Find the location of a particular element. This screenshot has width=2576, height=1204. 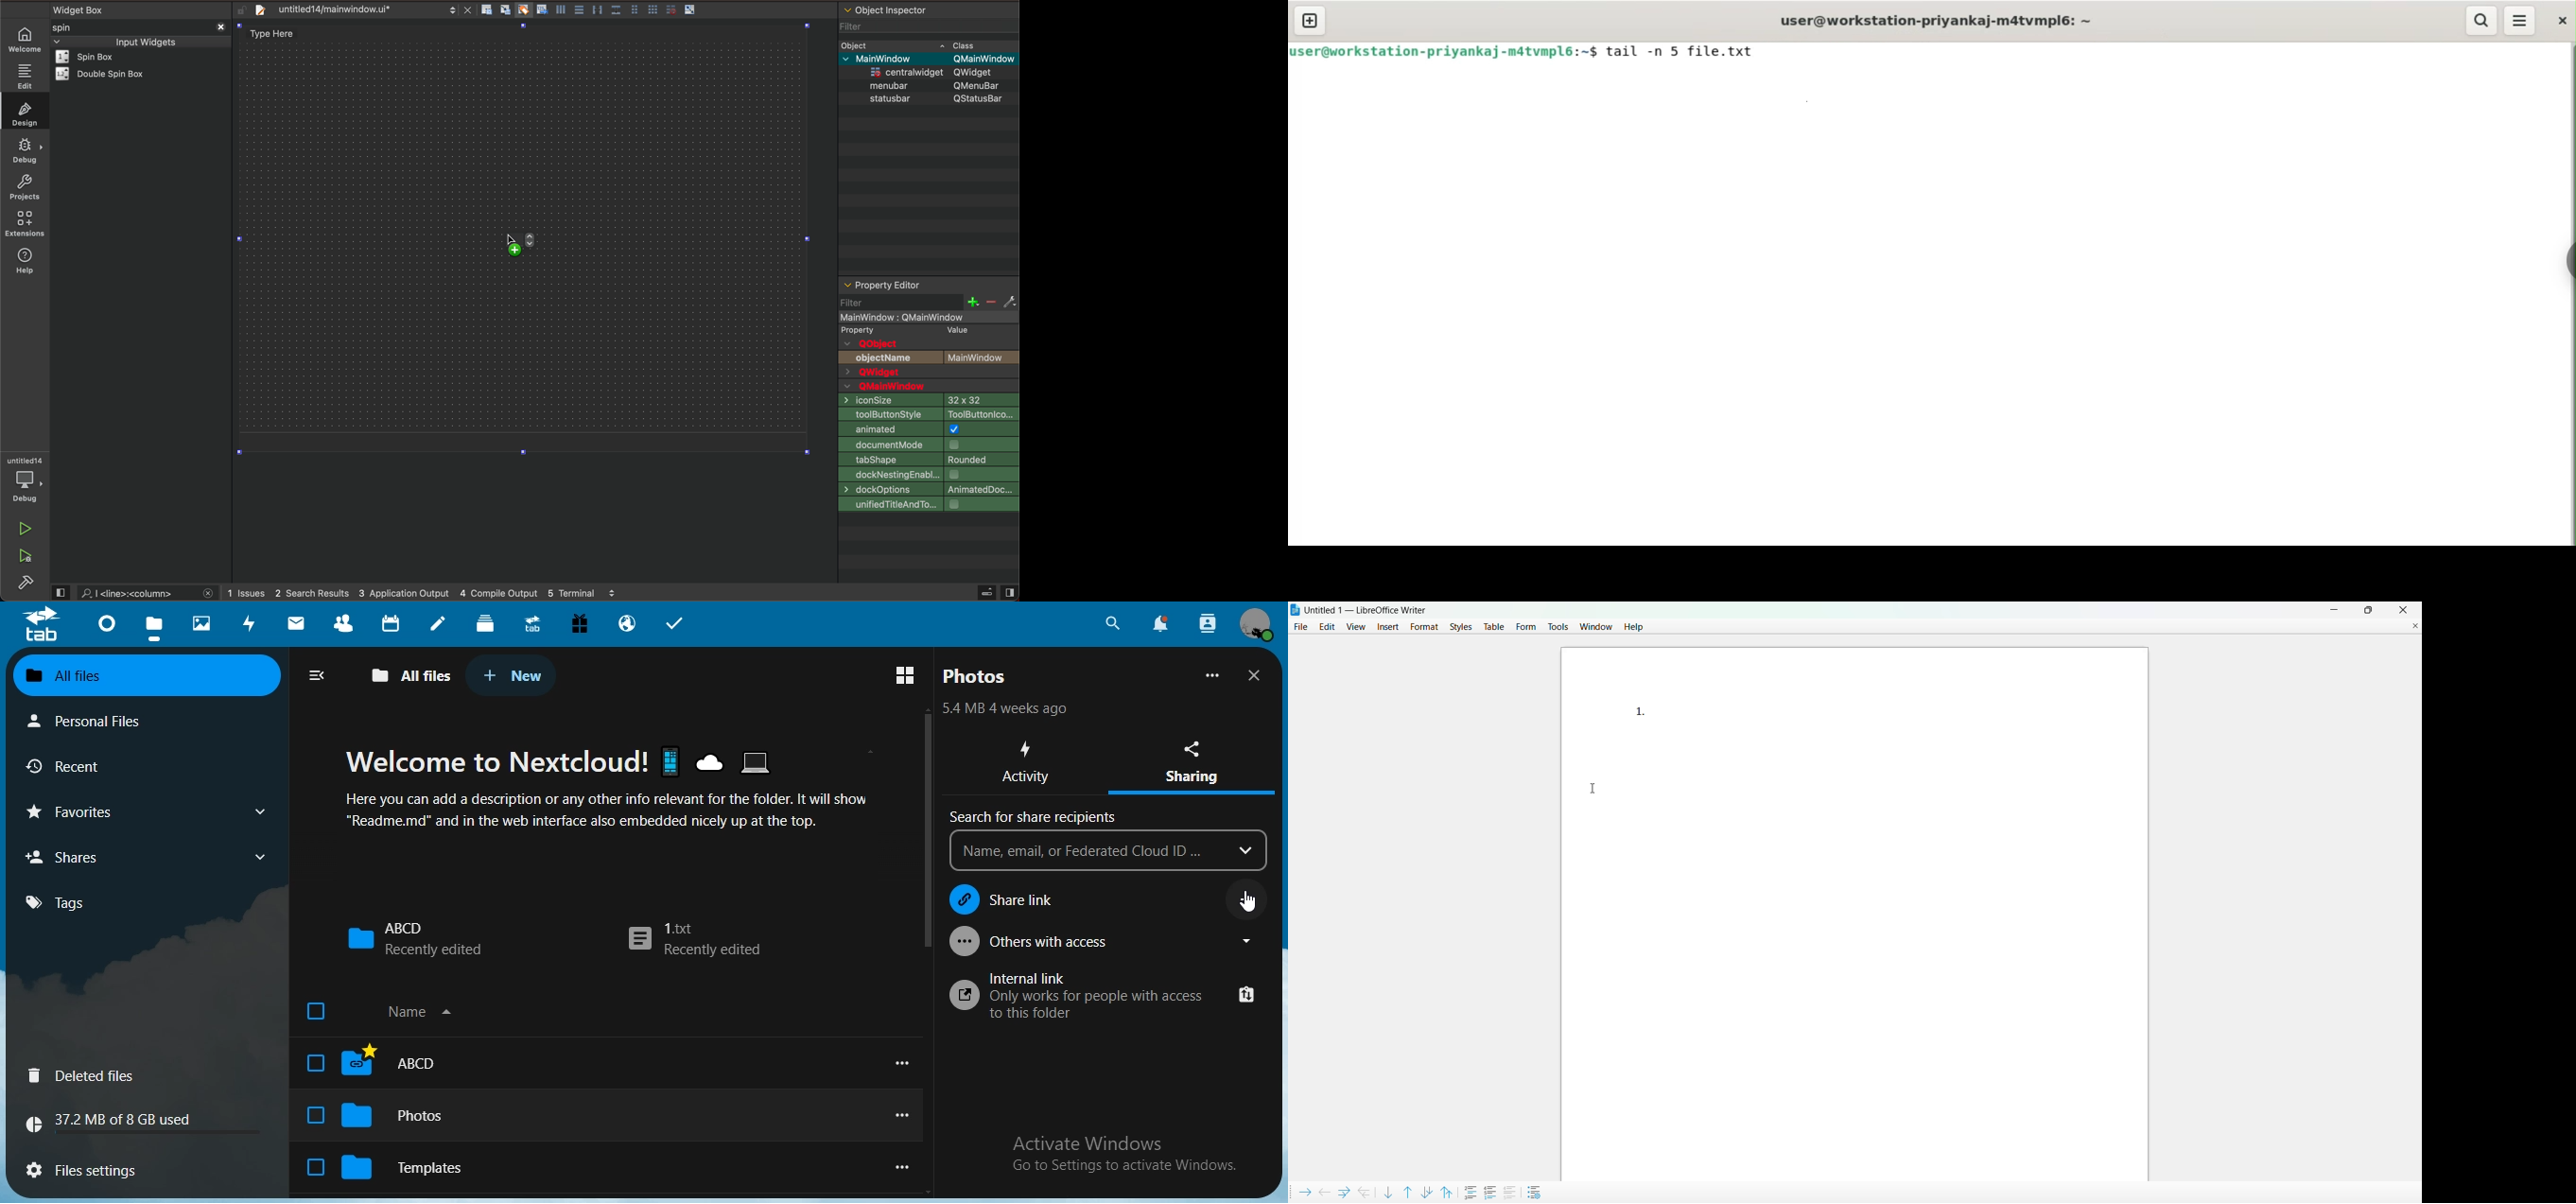

search is located at coordinates (137, 593).